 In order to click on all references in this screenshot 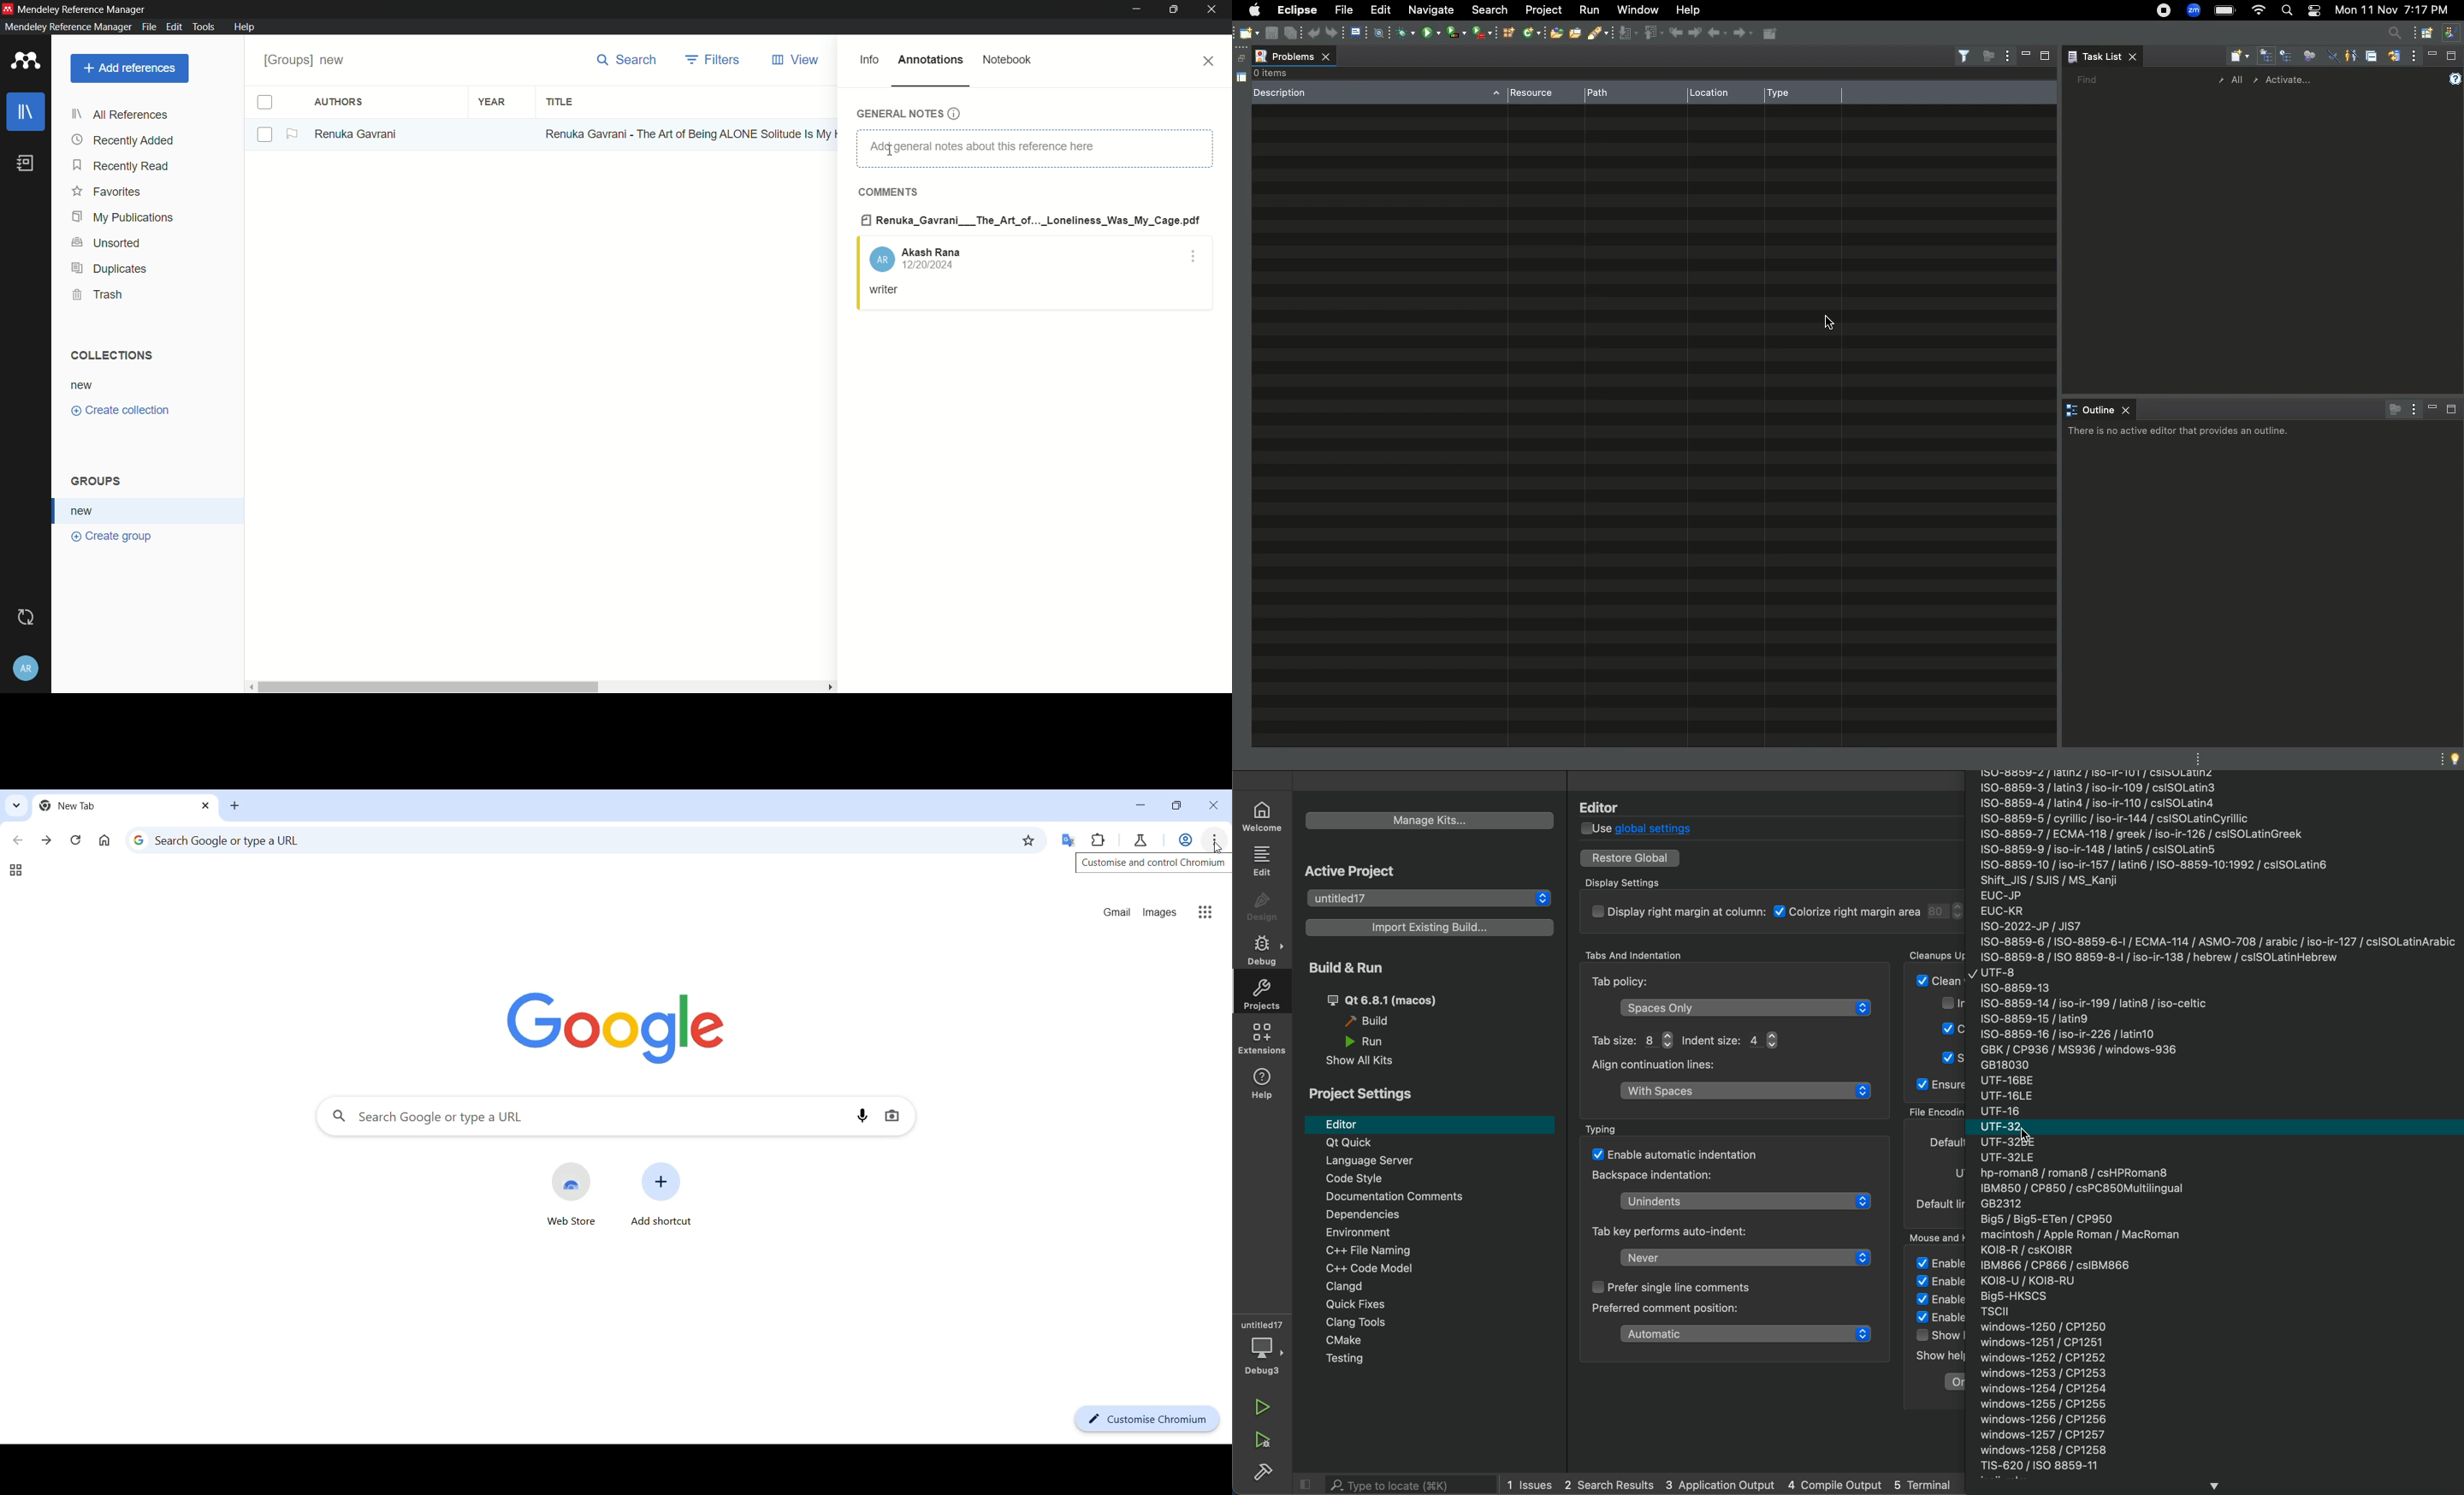, I will do `click(119, 116)`.